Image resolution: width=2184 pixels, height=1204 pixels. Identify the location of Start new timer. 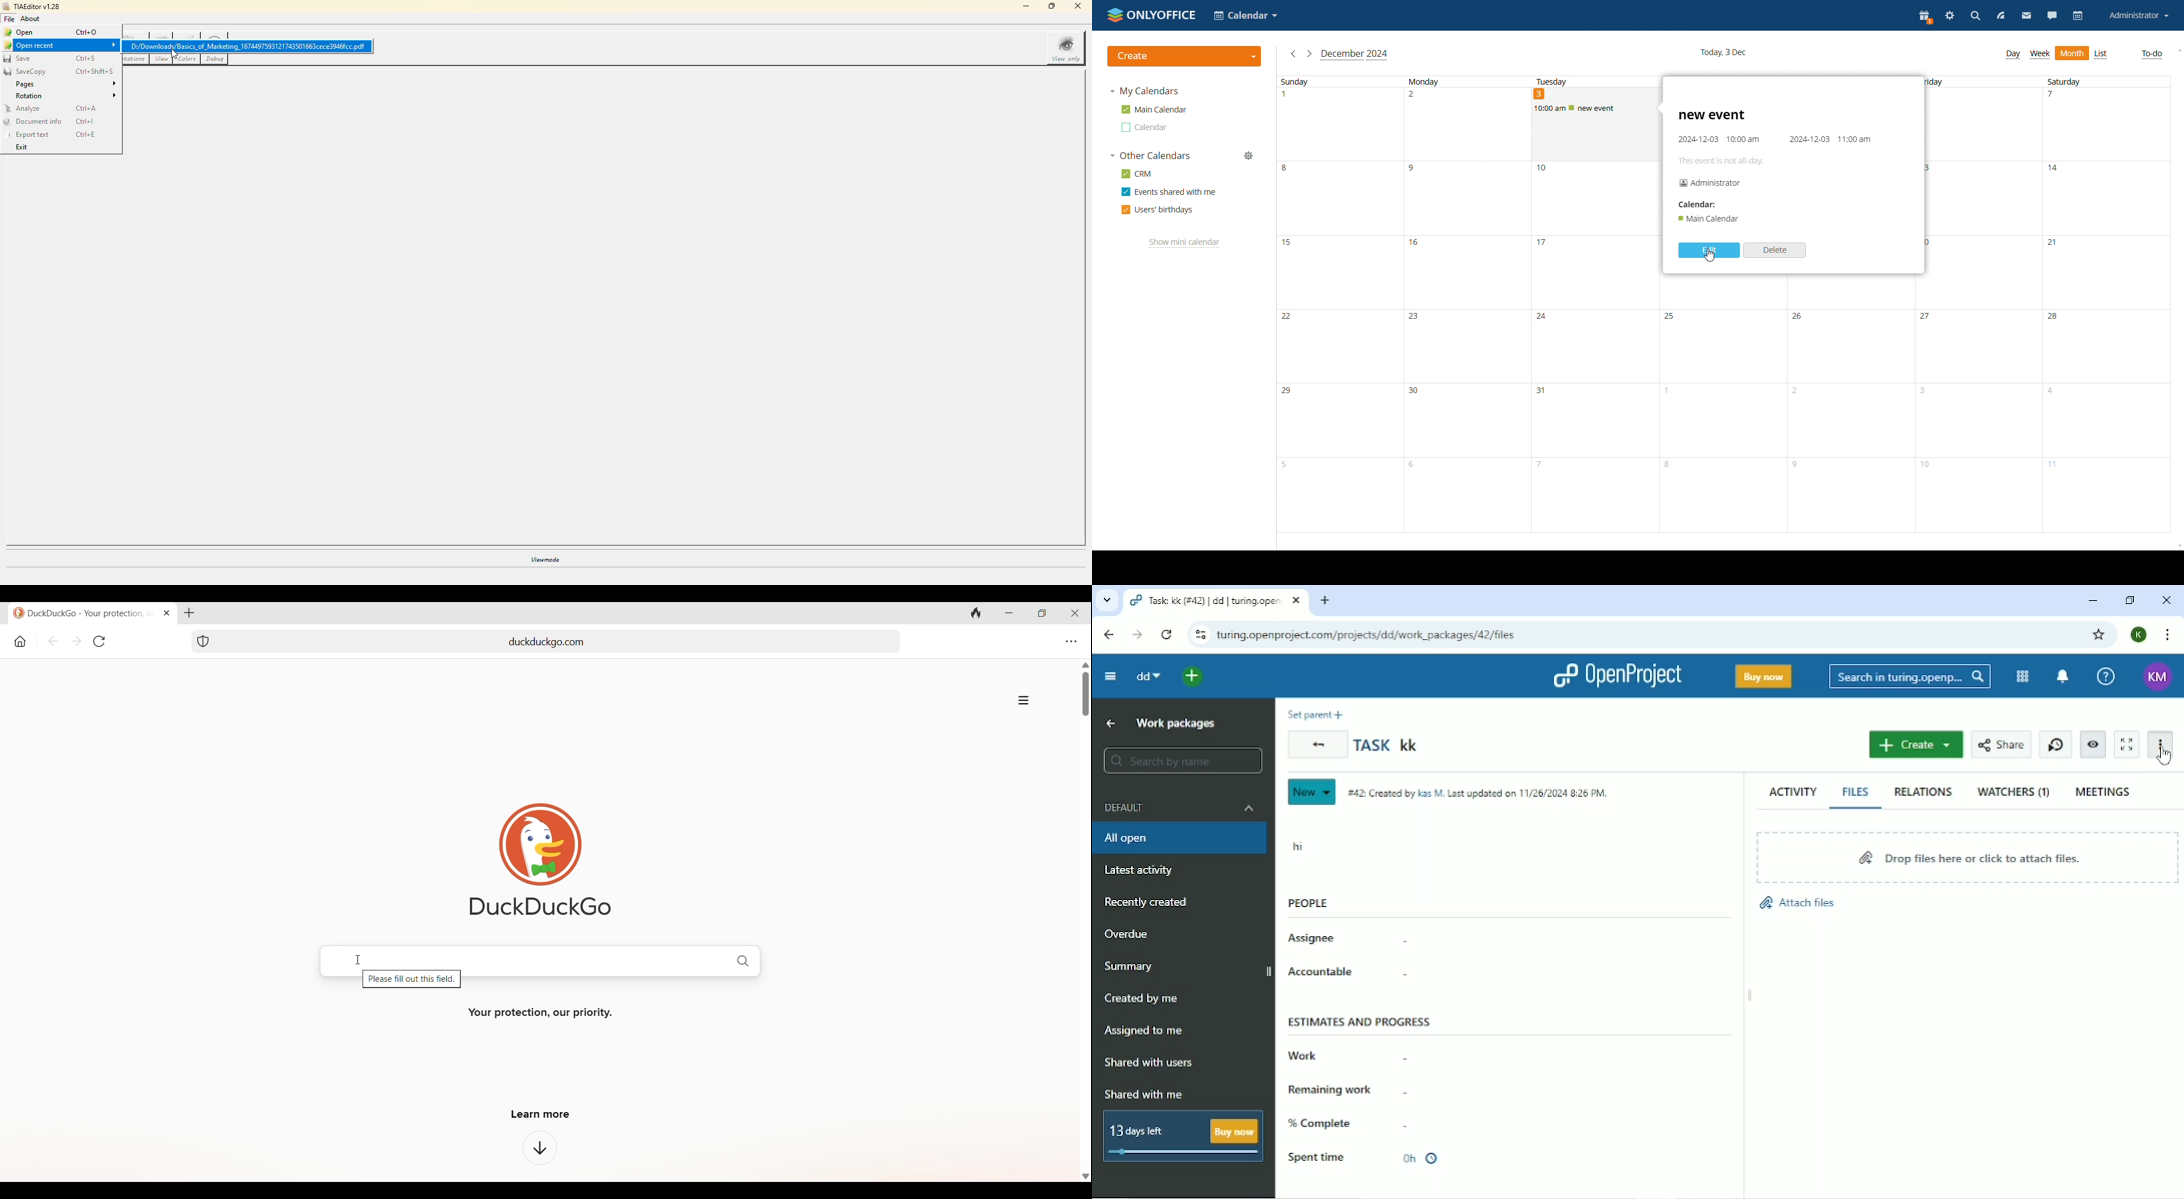
(2057, 744).